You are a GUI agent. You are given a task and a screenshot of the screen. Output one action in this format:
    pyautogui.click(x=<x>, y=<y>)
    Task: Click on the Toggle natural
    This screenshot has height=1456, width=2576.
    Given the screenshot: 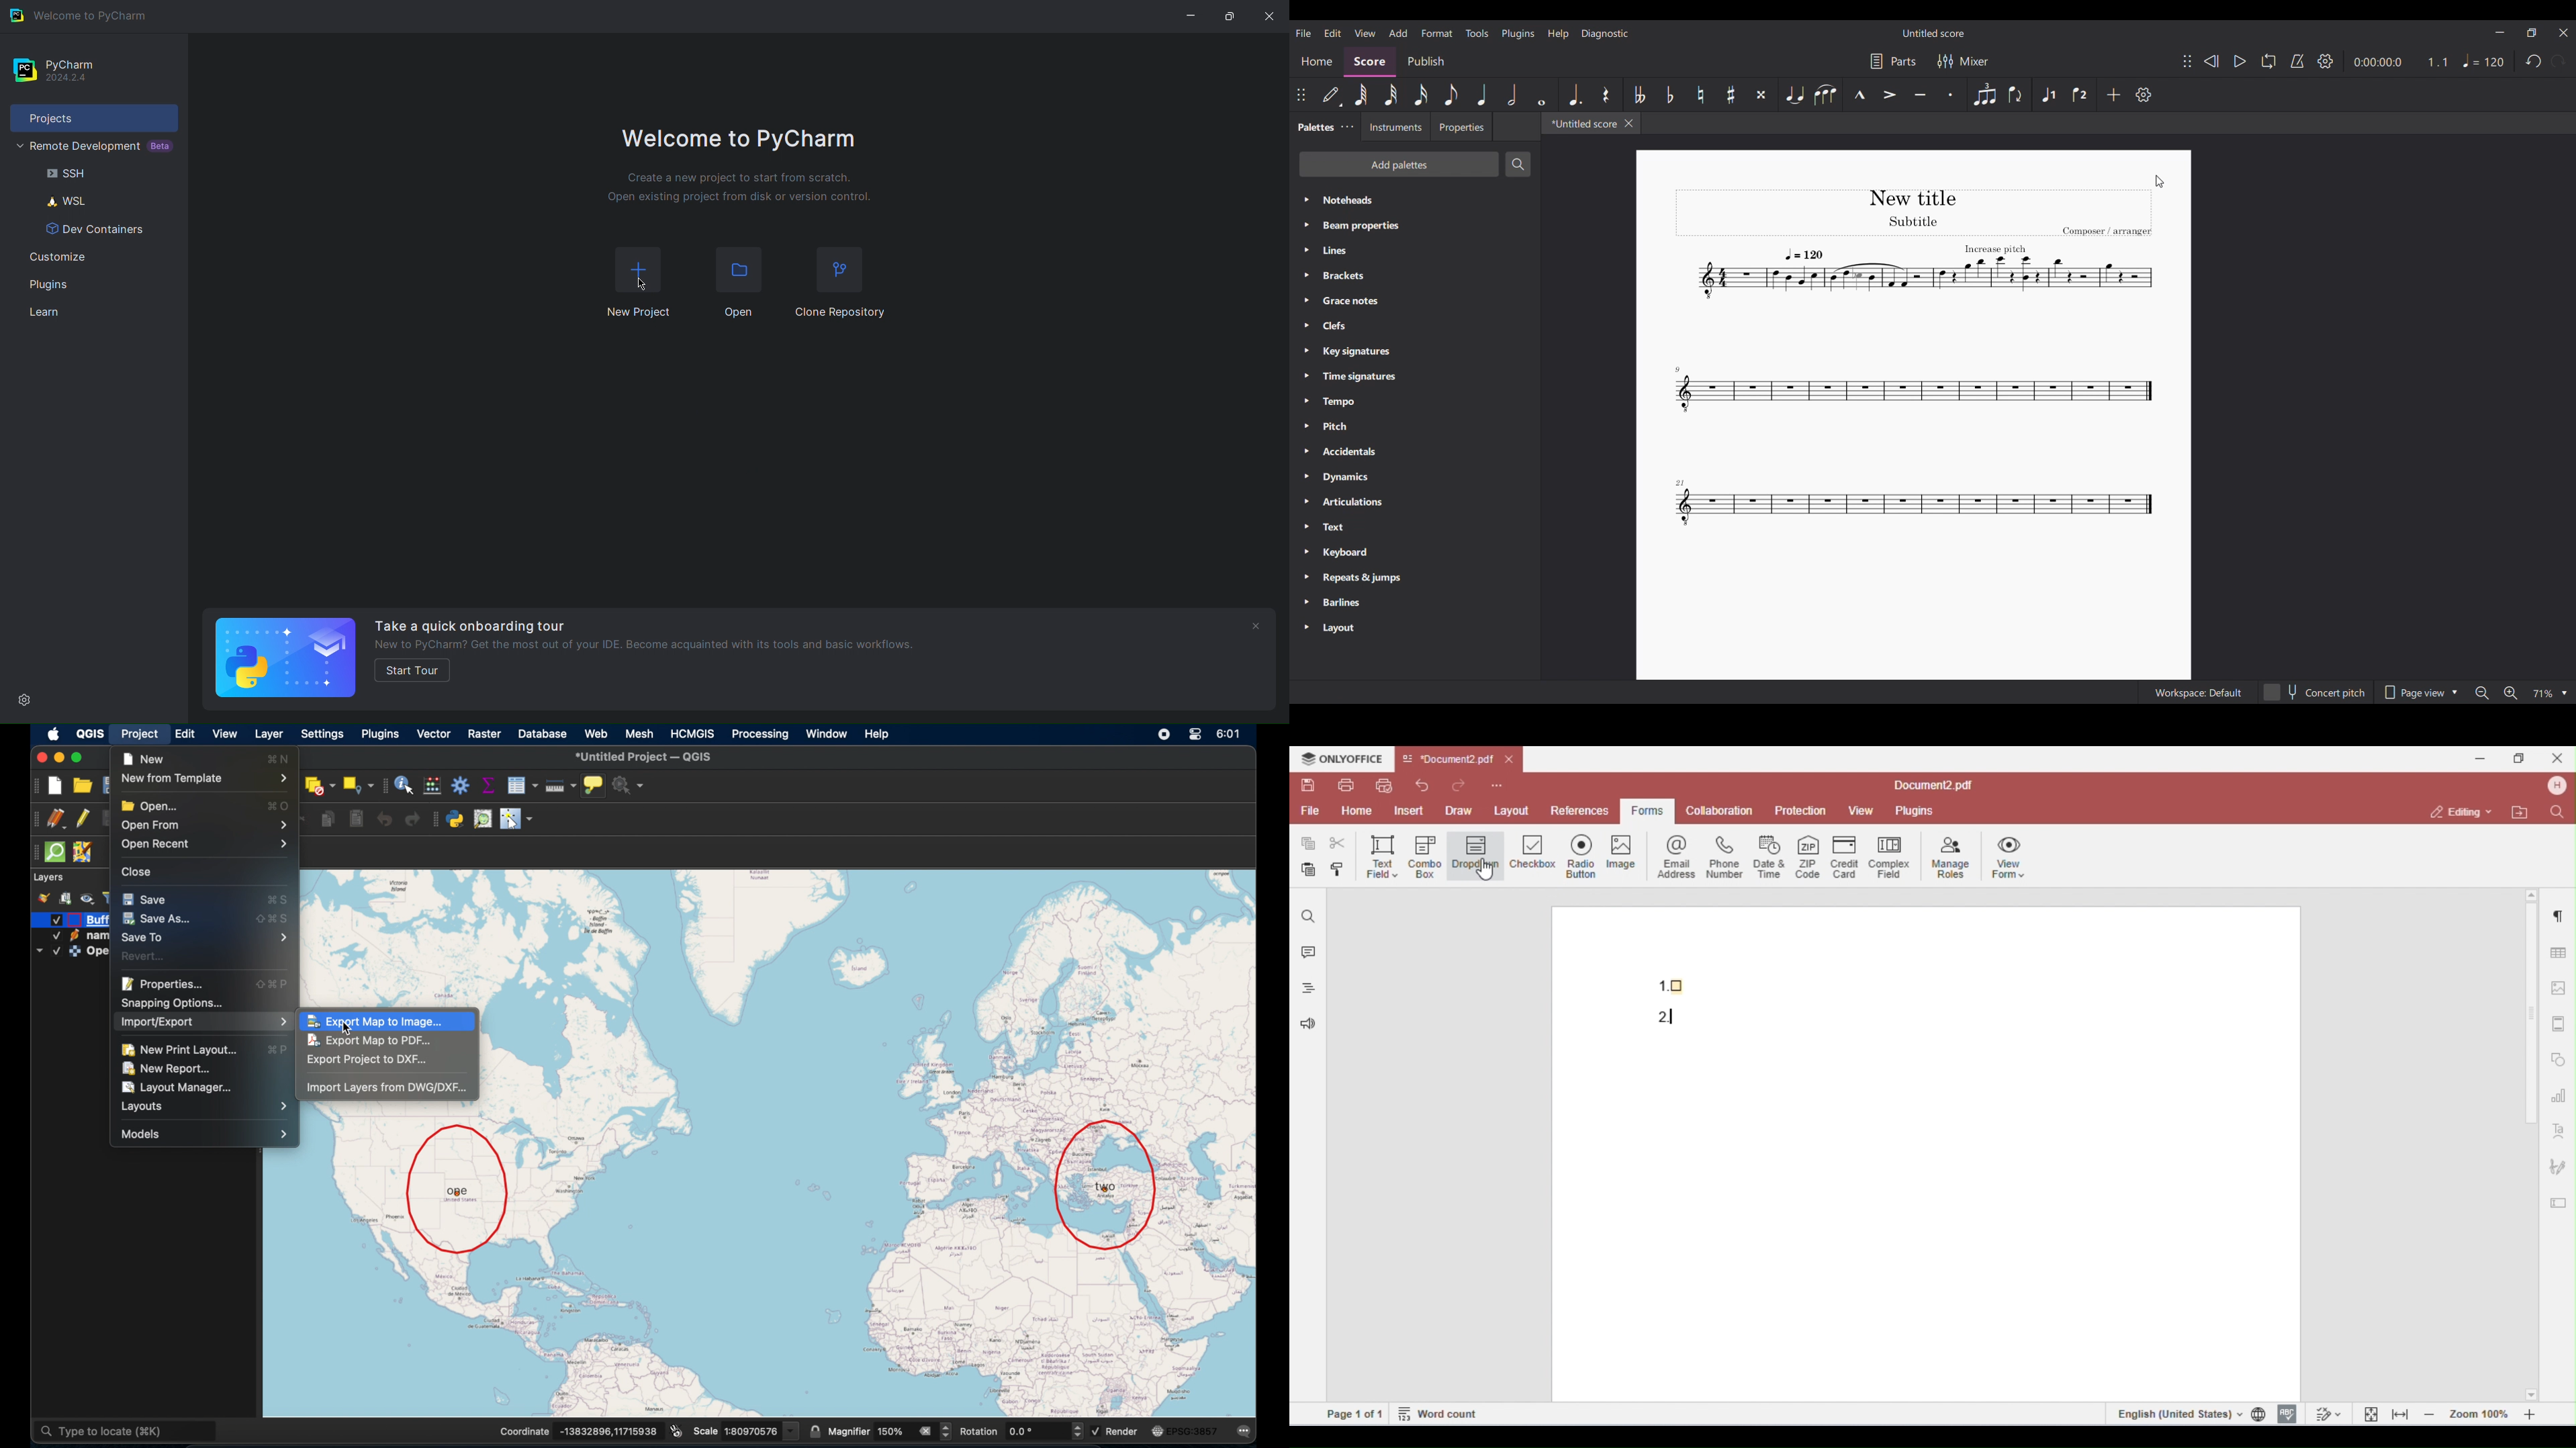 What is the action you would take?
    pyautogui.click(x=1700, y=95)
    